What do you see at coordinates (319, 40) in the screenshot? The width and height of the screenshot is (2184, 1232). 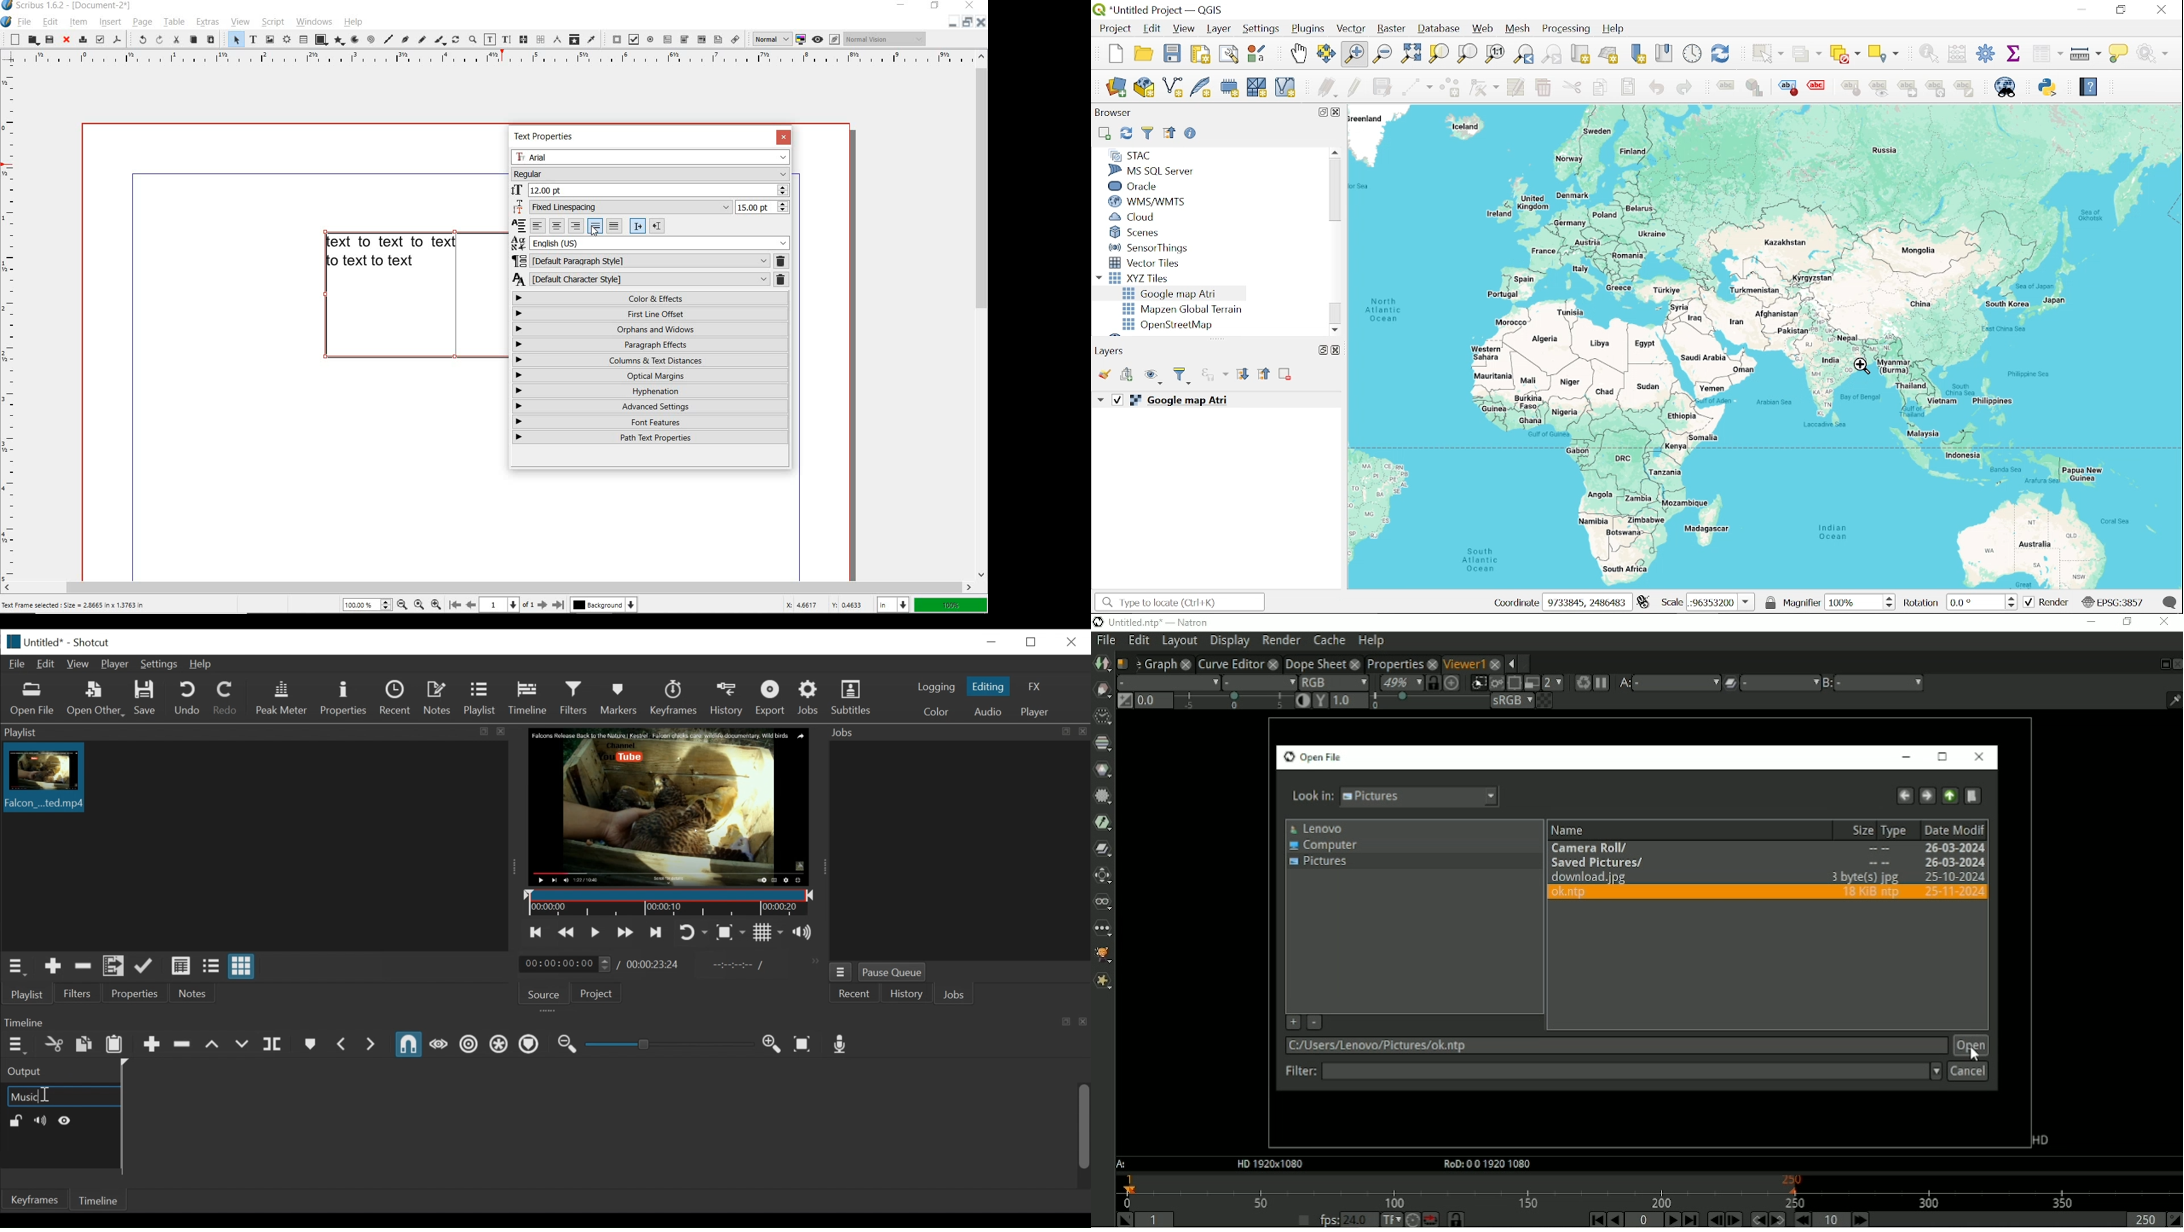 I see `shape` at bounding box center [319, 40].